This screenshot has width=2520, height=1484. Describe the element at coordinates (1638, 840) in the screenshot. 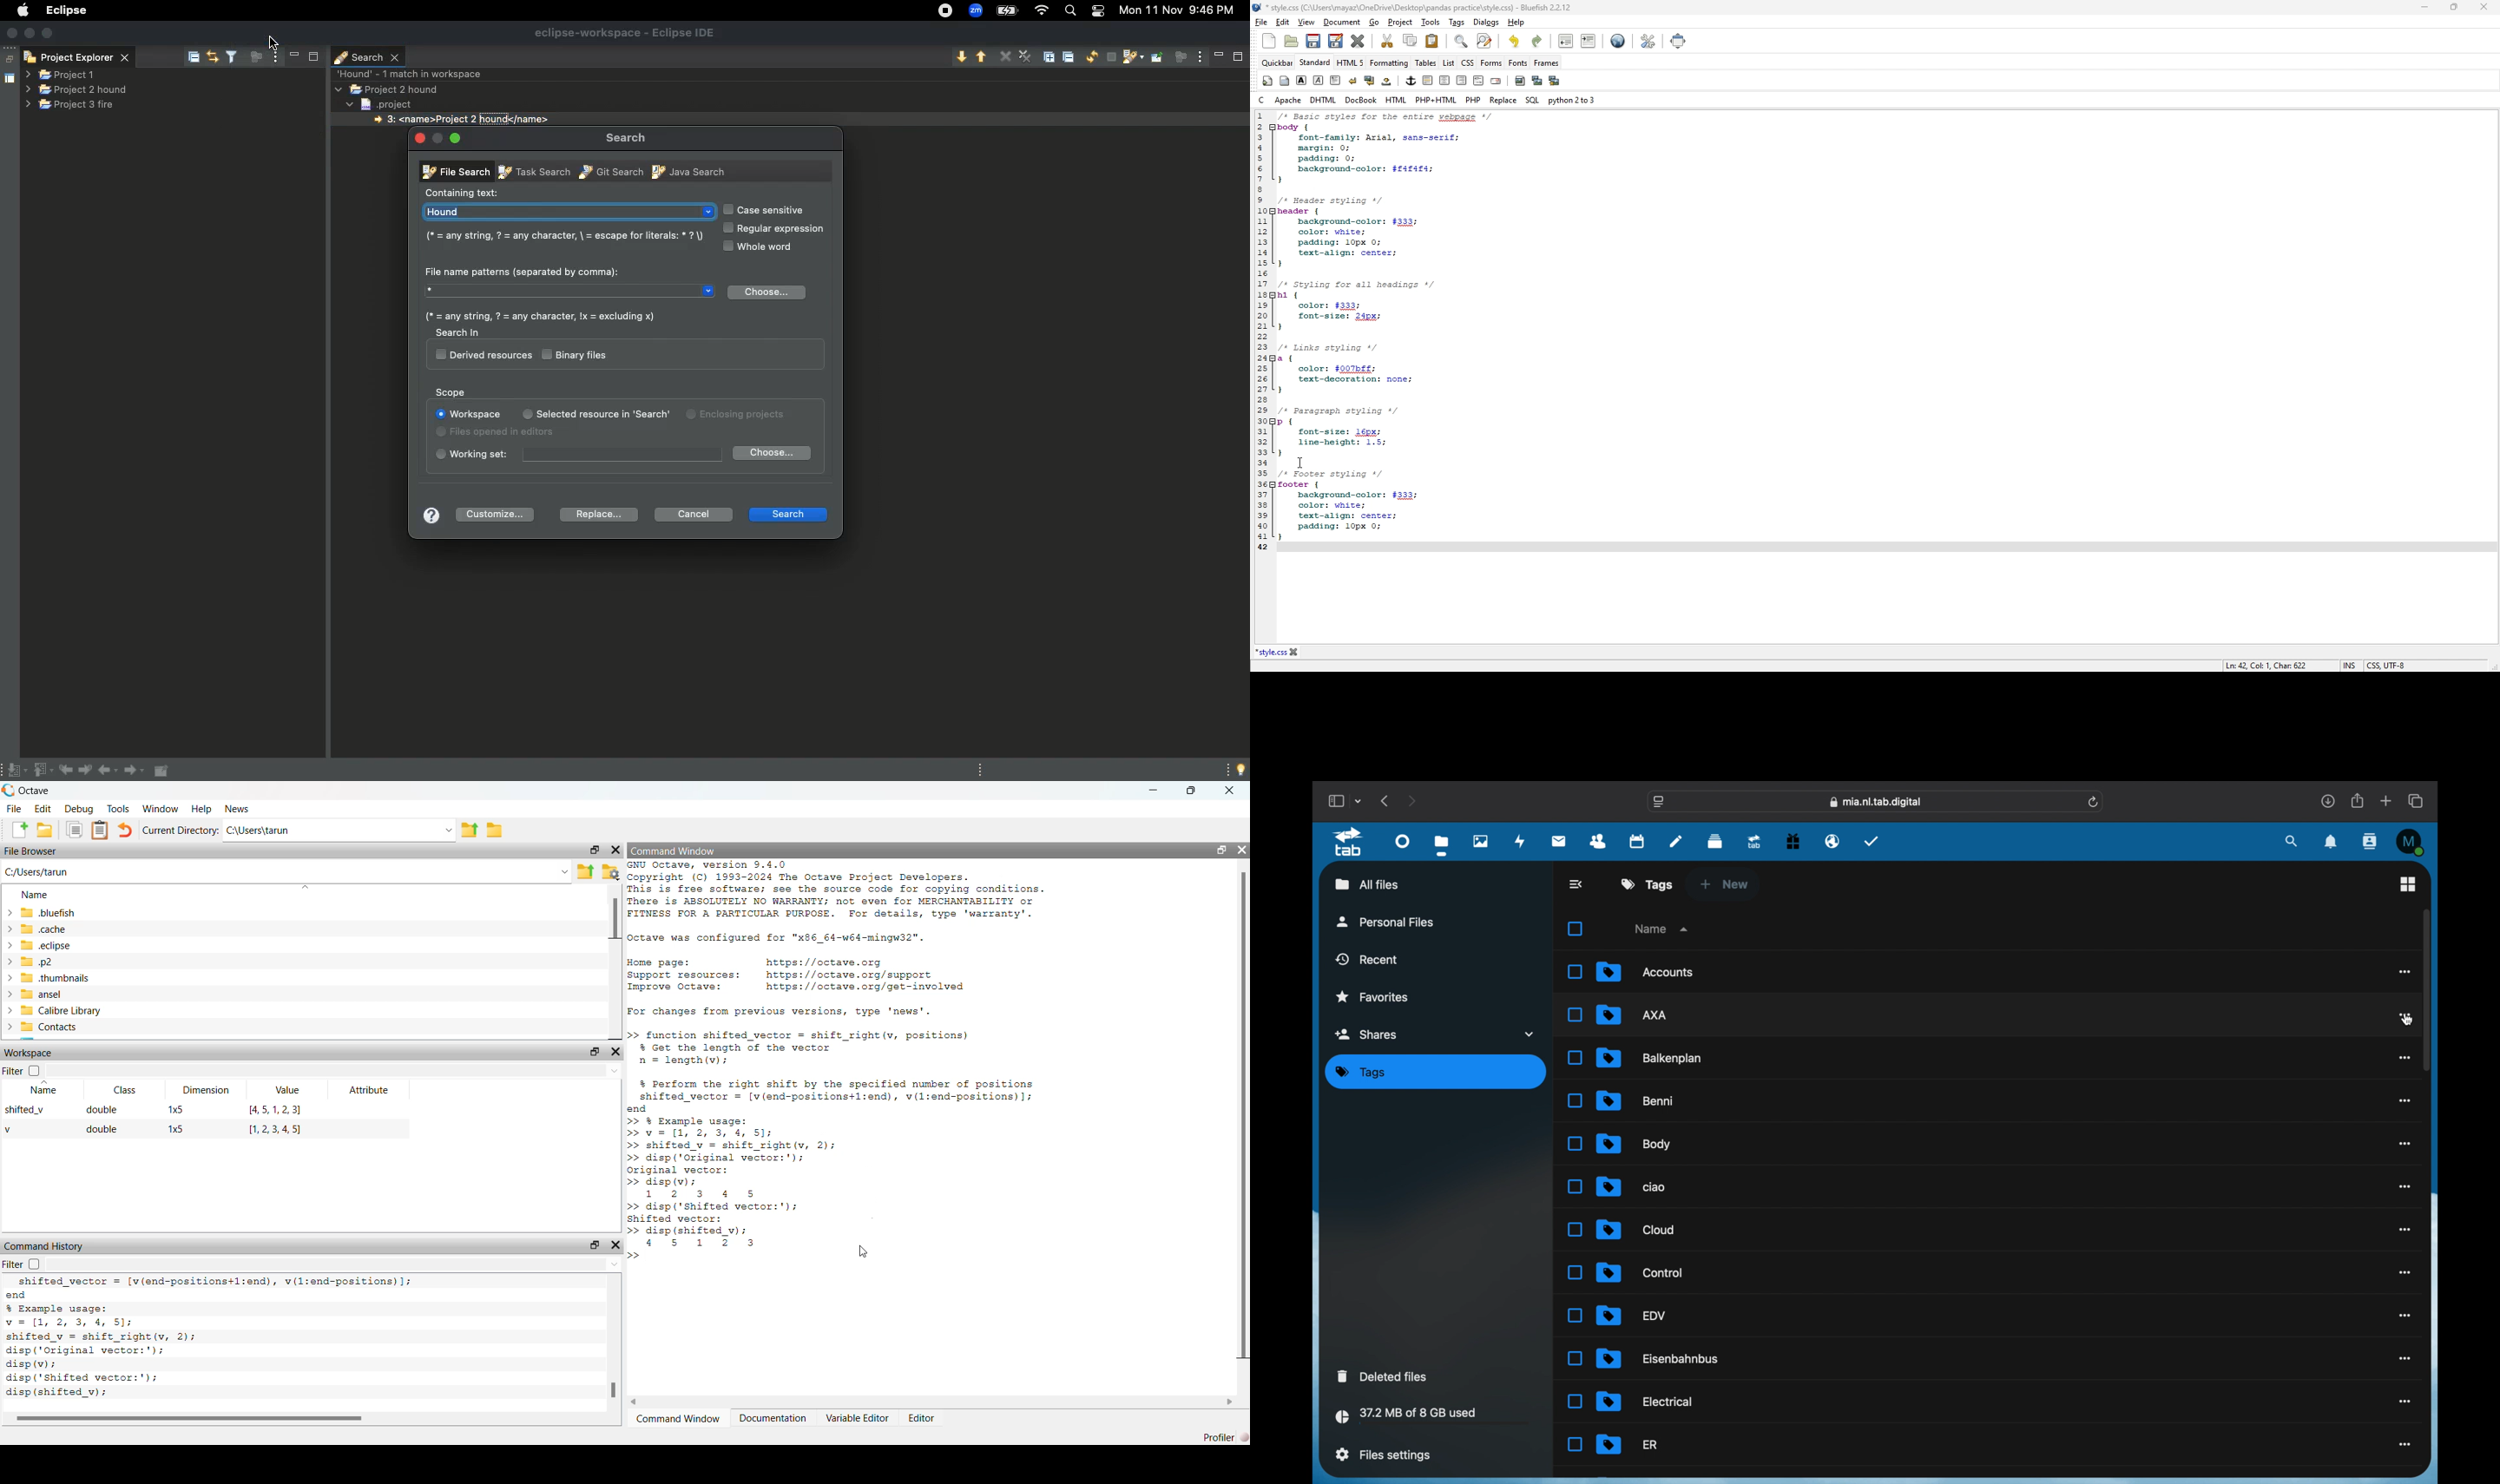

I see `calendar` at that location.